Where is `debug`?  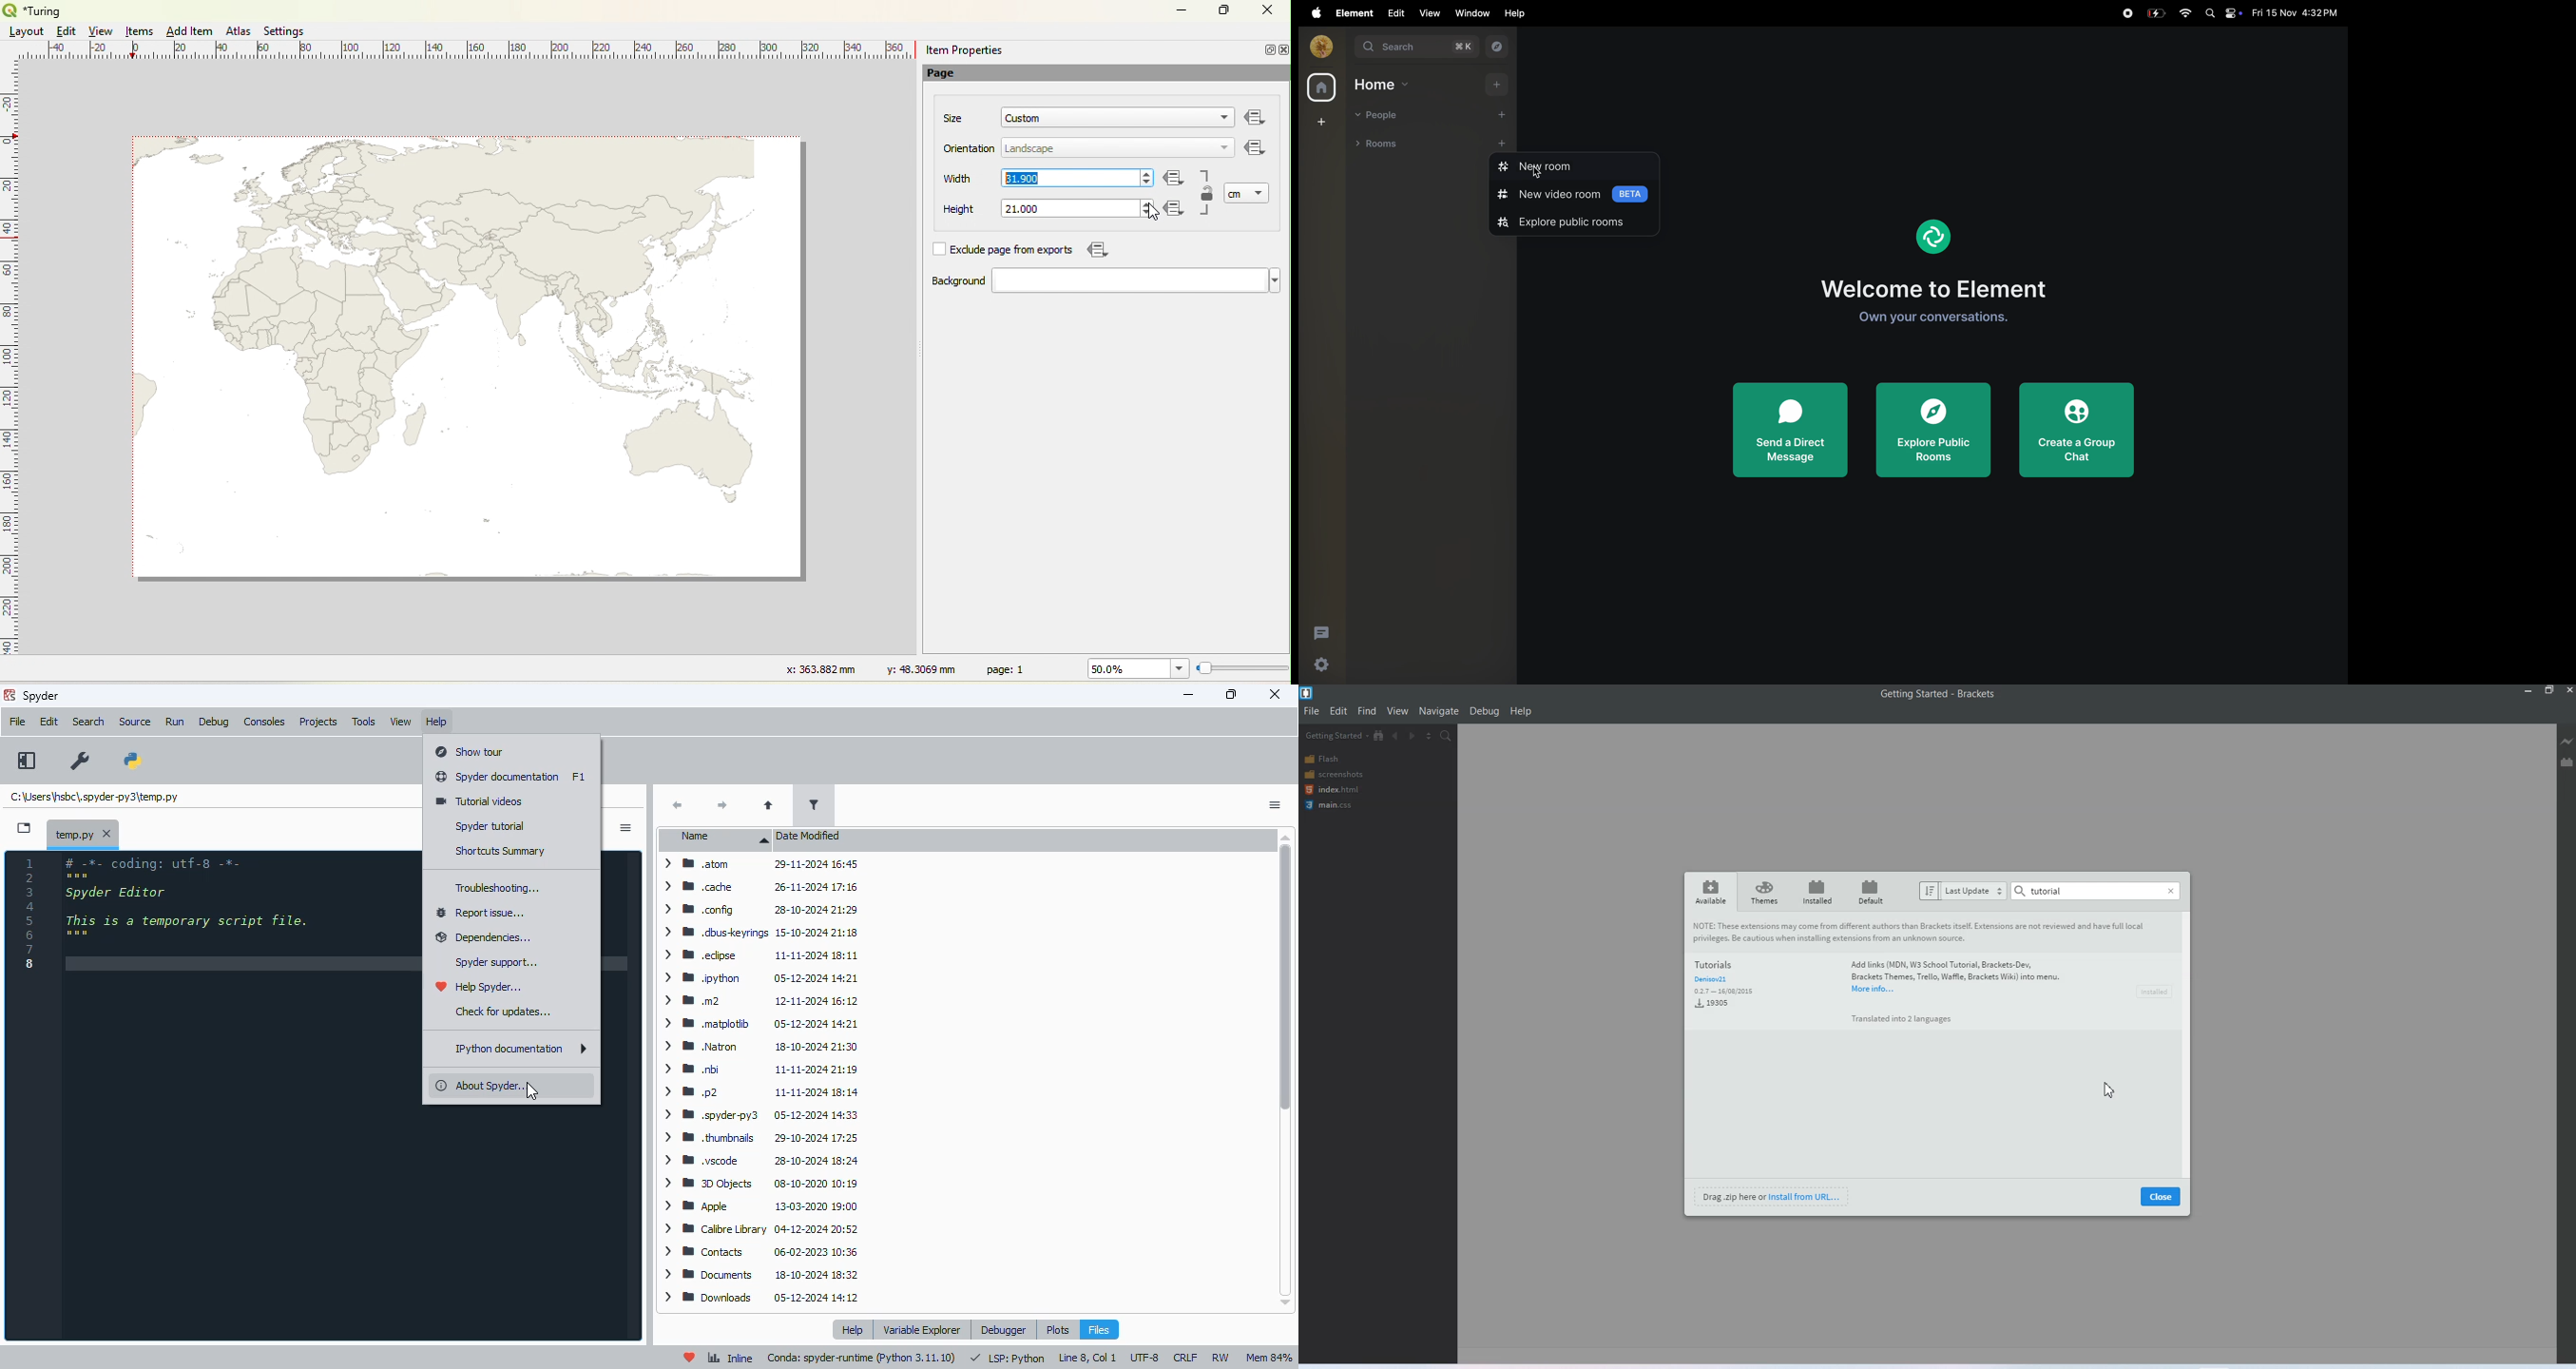
debug is located at coordinates (214, 722).